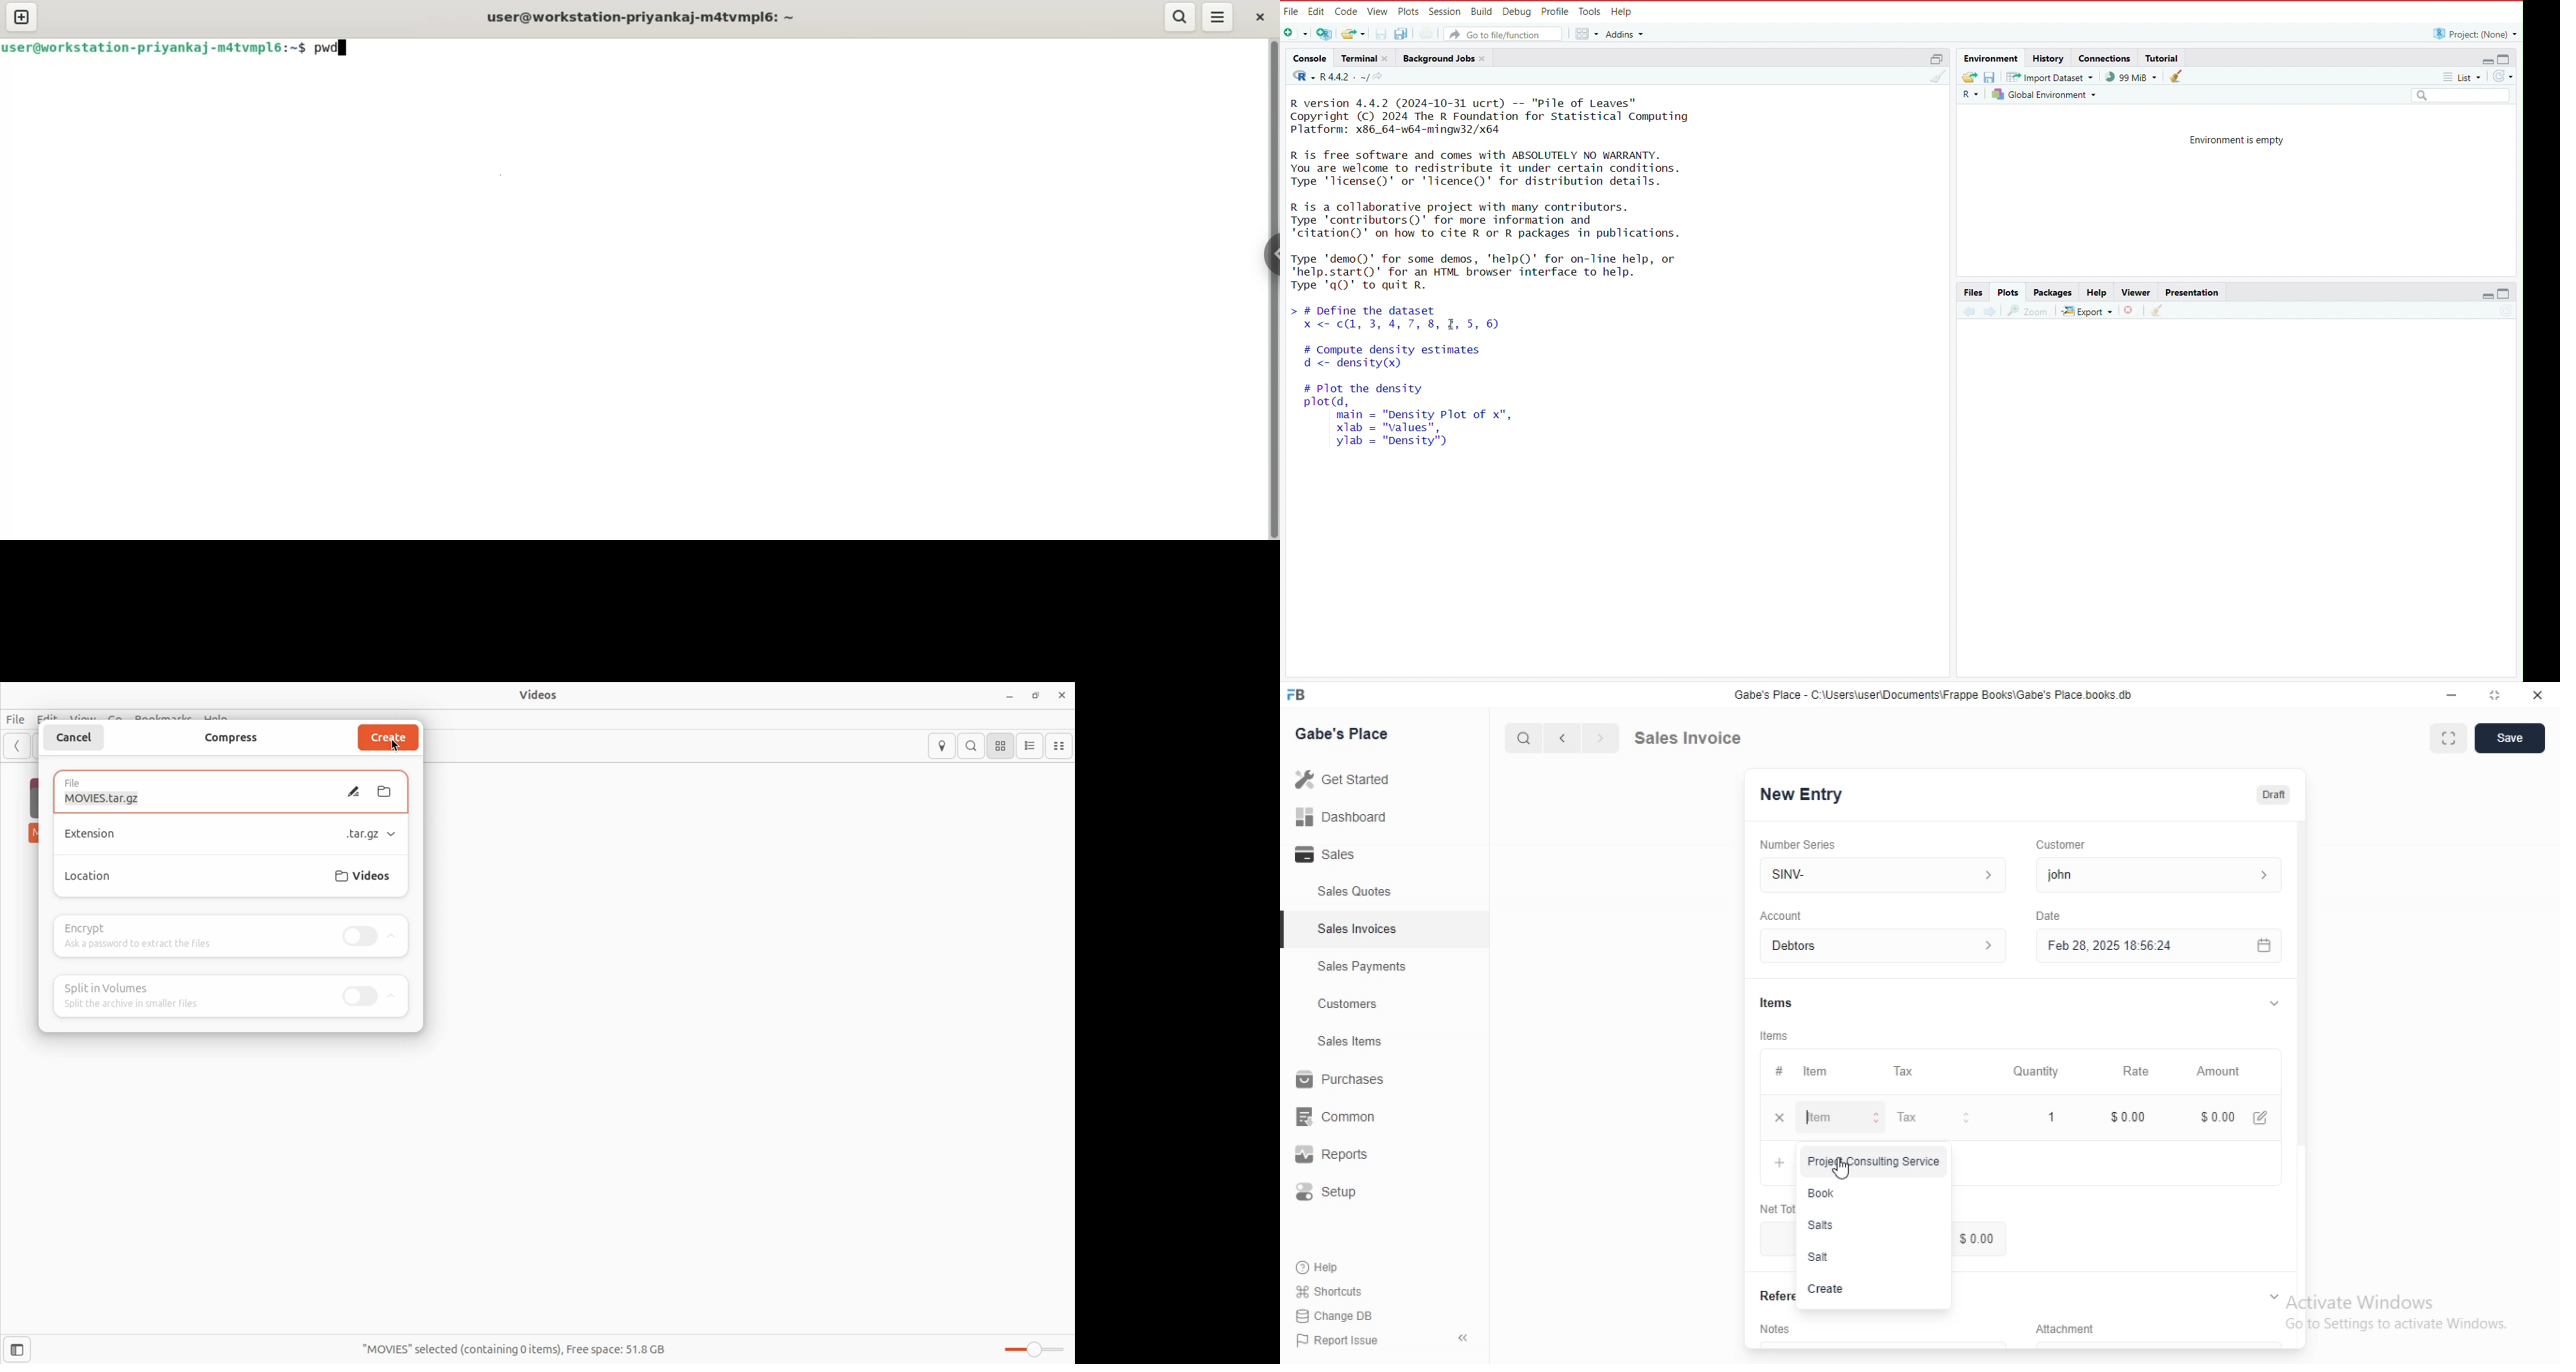  What do you see at coordinates (2069, 843) in the screenshot?
I see `Customer` at bounding box center [2069, 843].